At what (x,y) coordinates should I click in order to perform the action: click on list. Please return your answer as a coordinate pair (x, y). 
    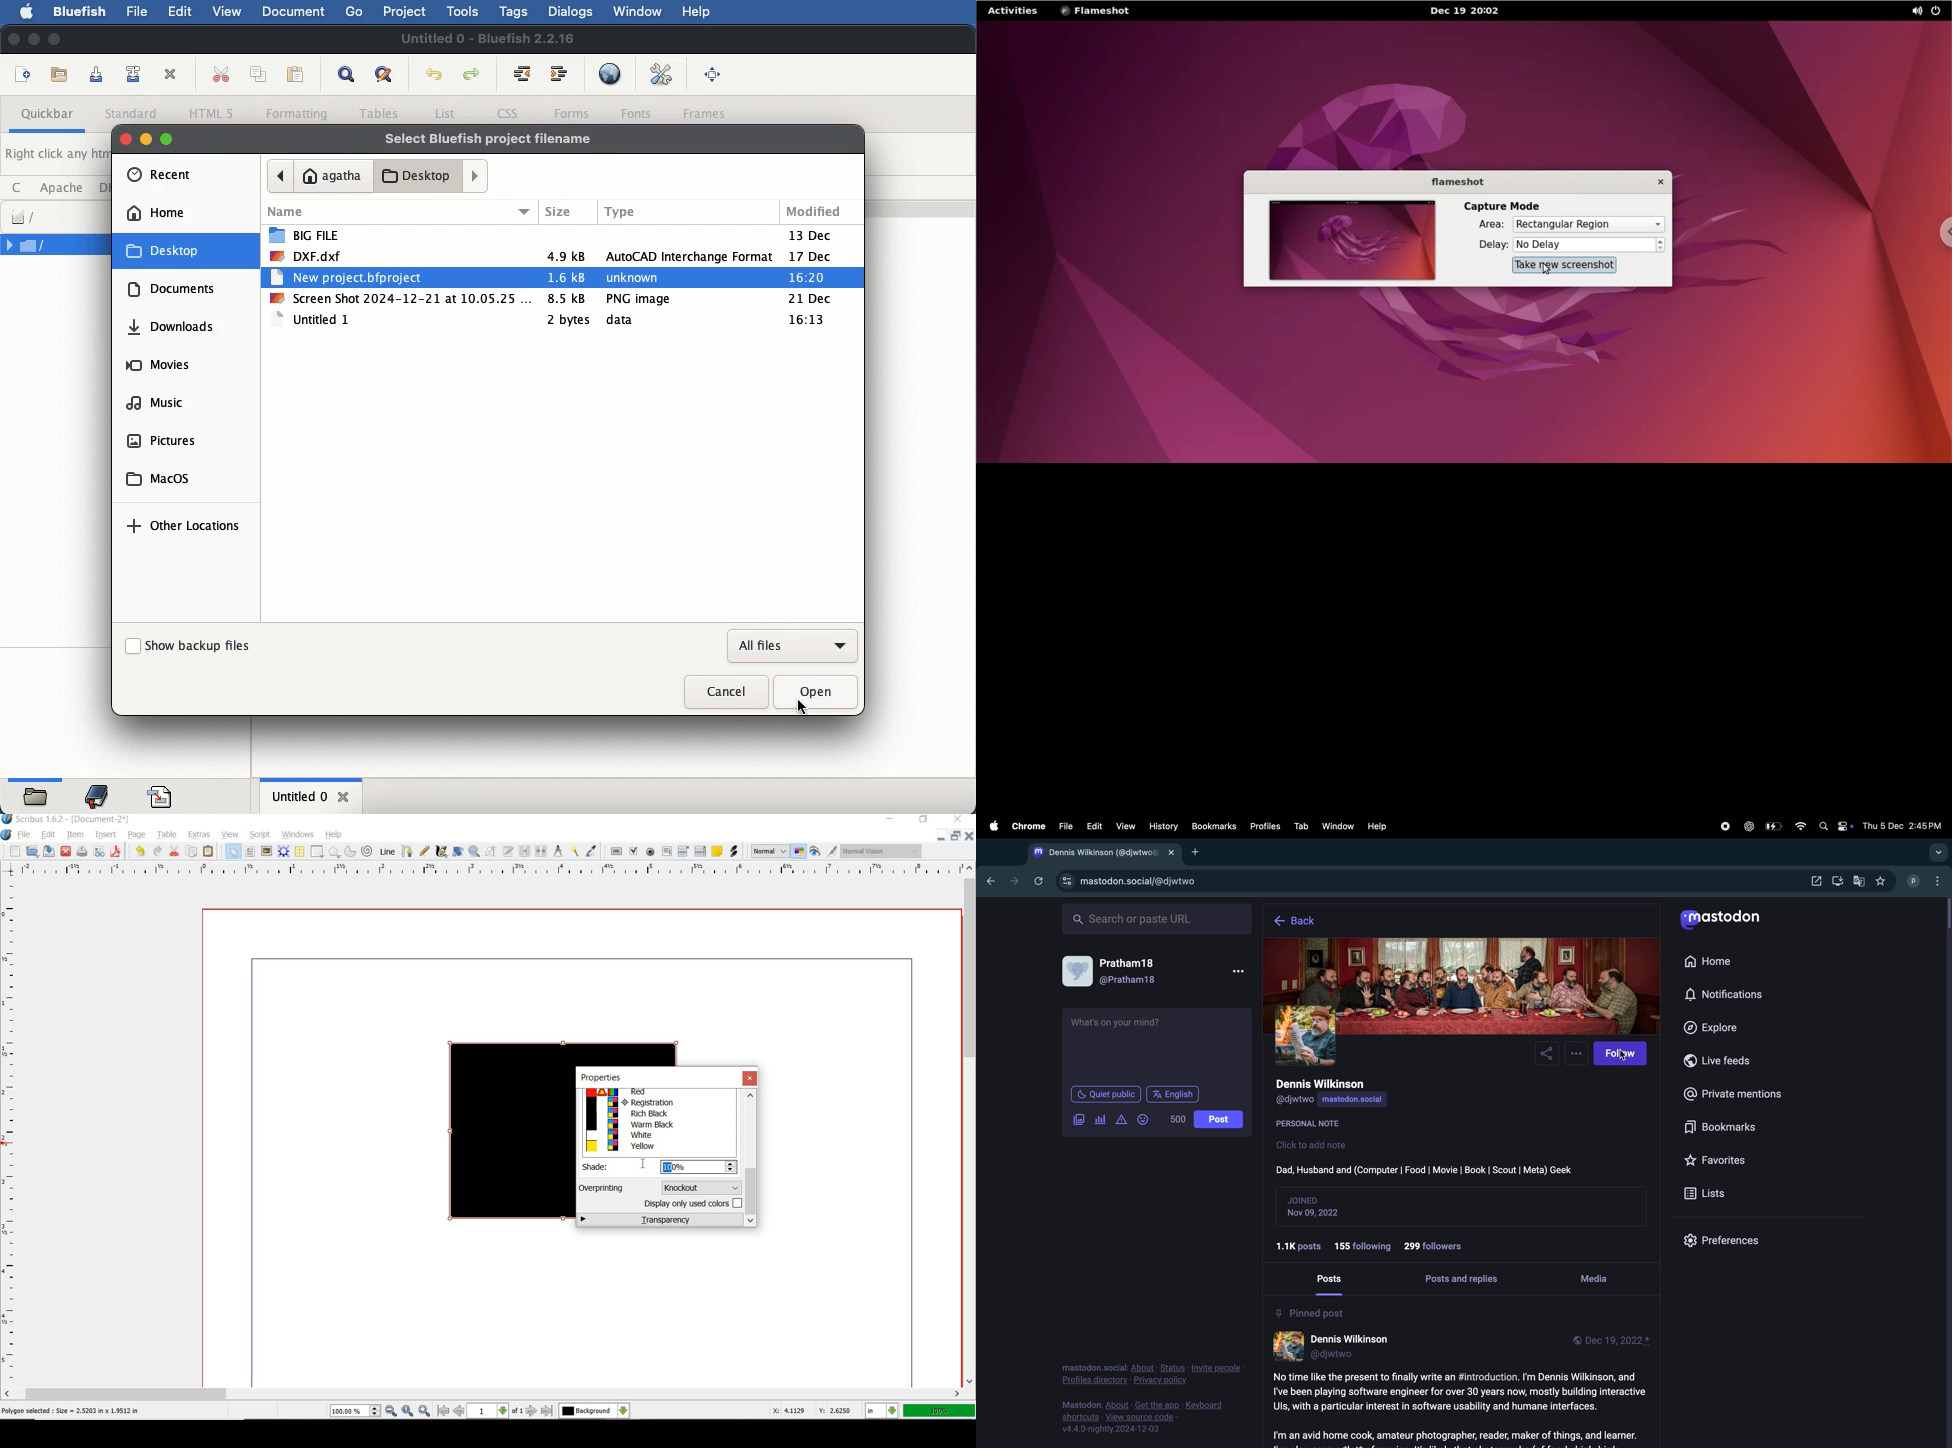
    Looking at the image, I should click on (1705, 1193).